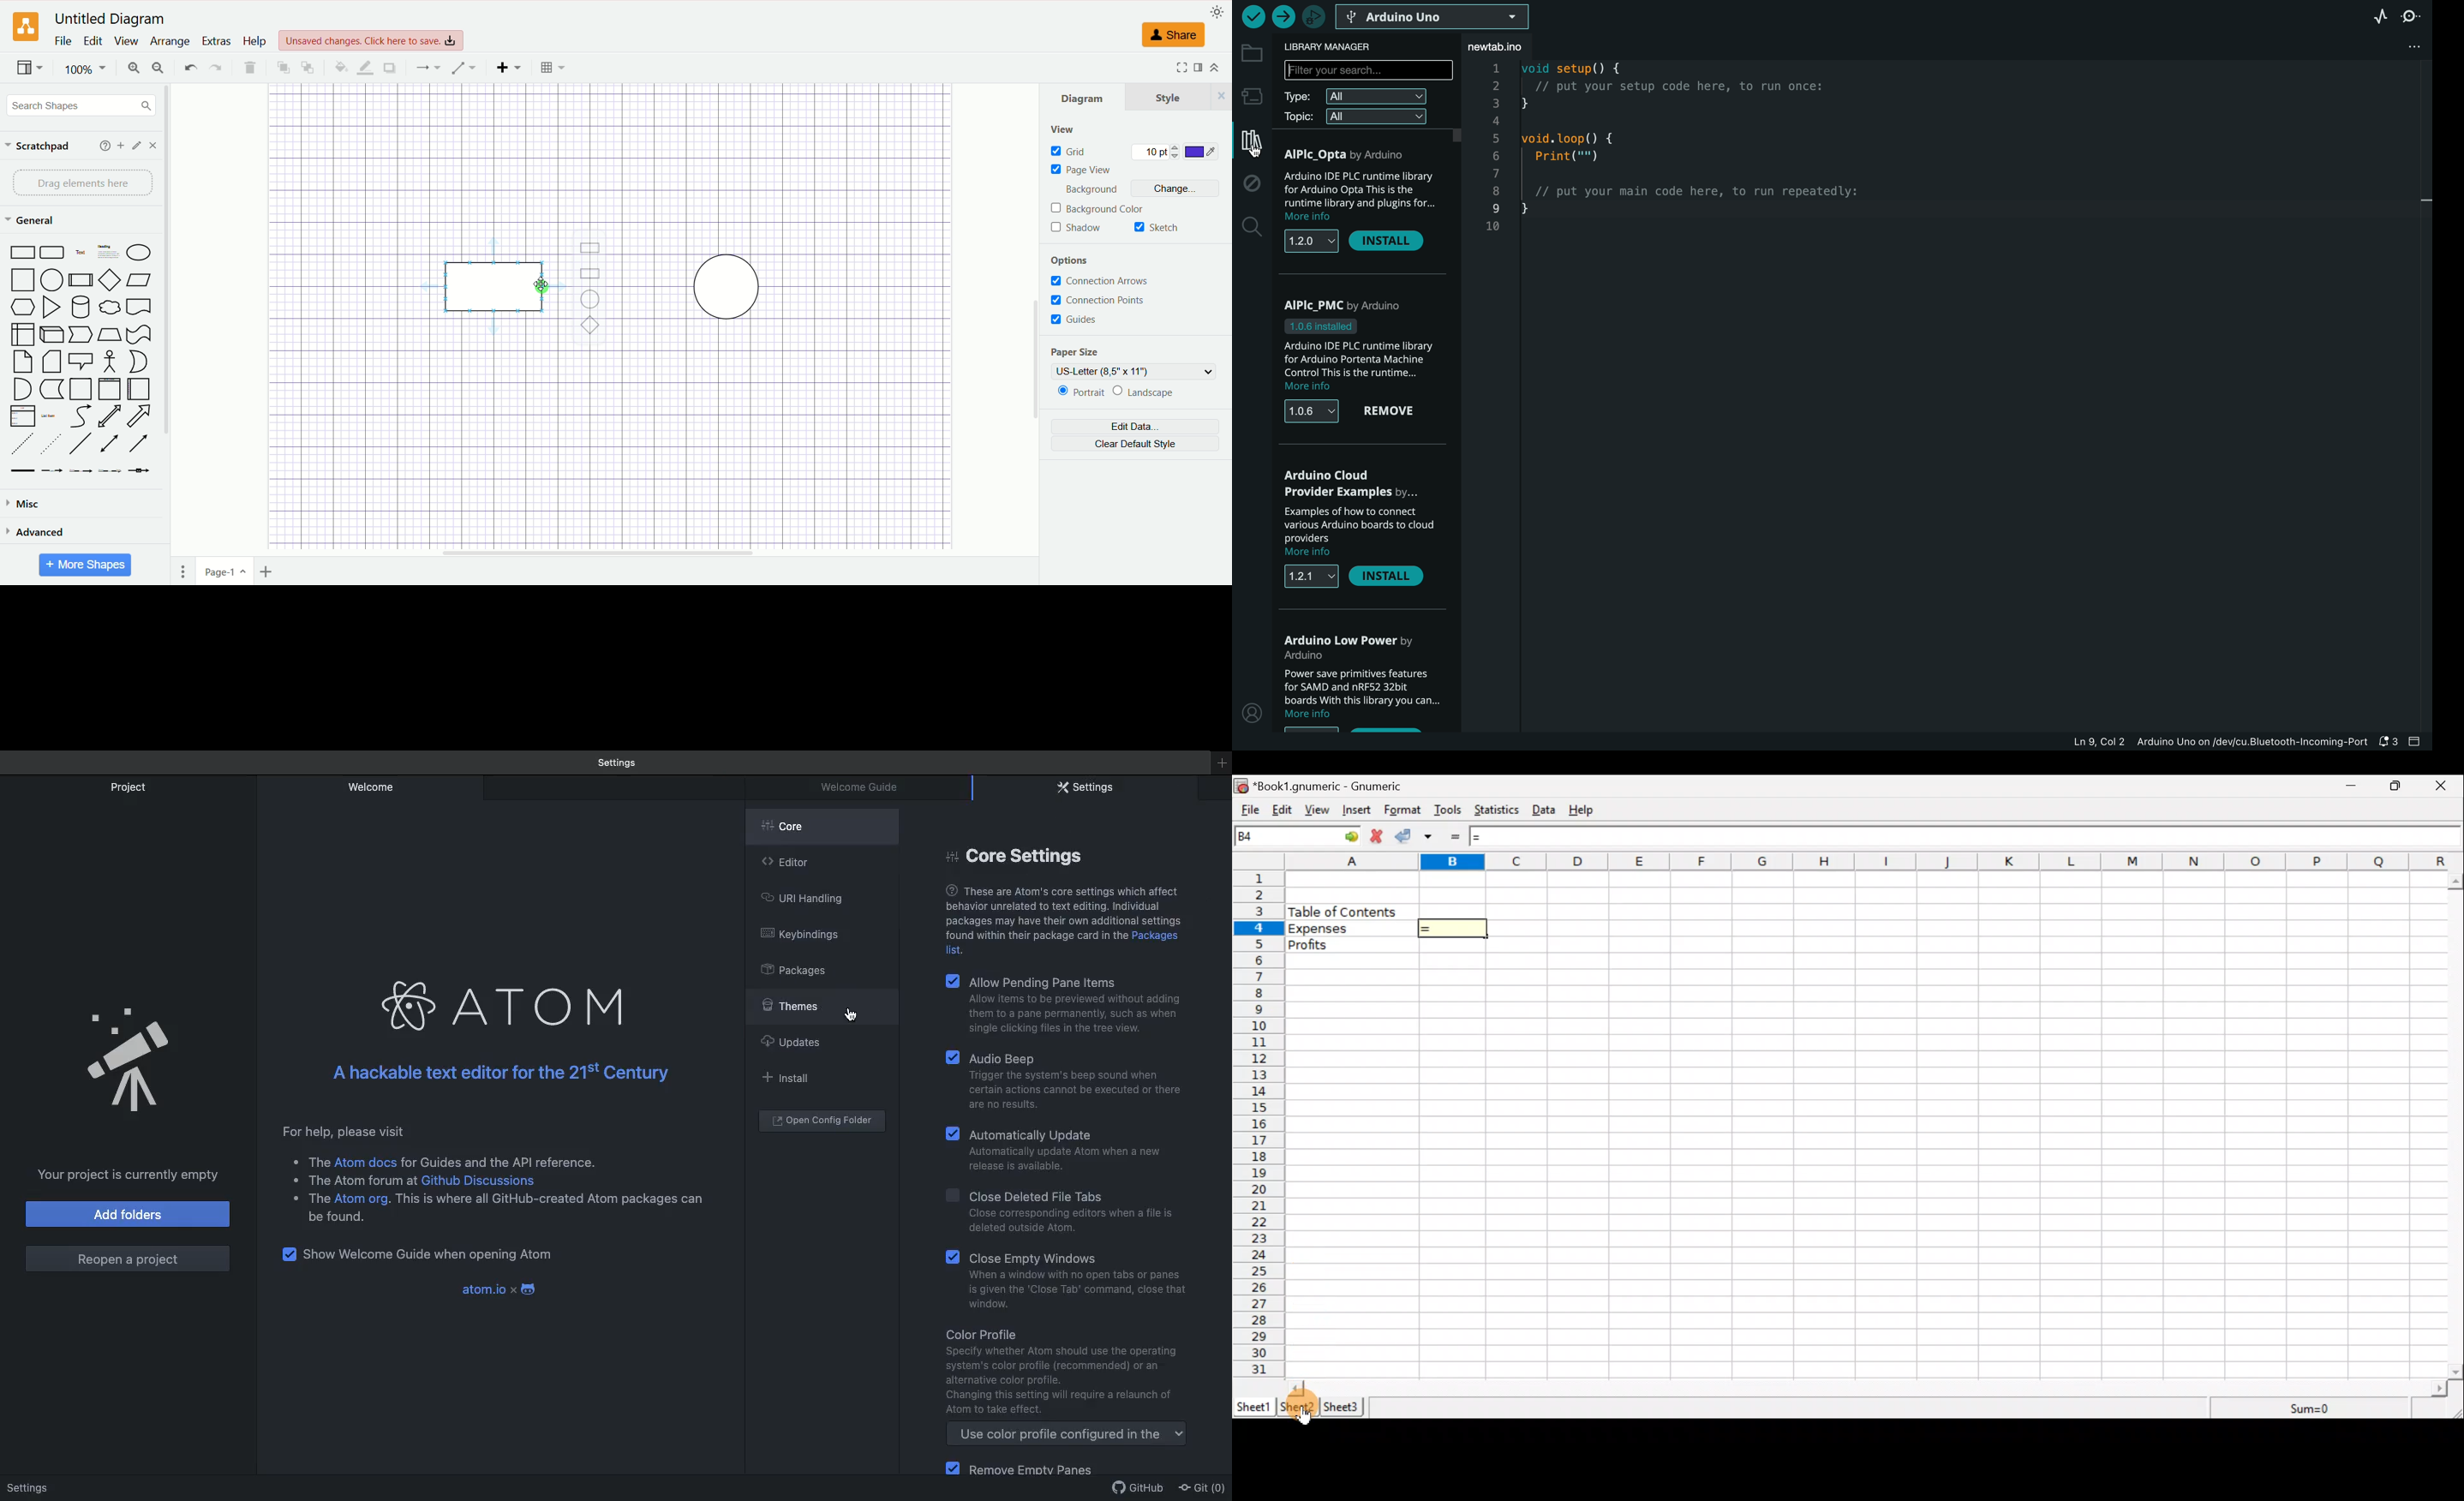 This screenshot has height=1512, width=2464. Describe the element at coordinates (1282, 16) in the screenshot. I see `upload` at that location.